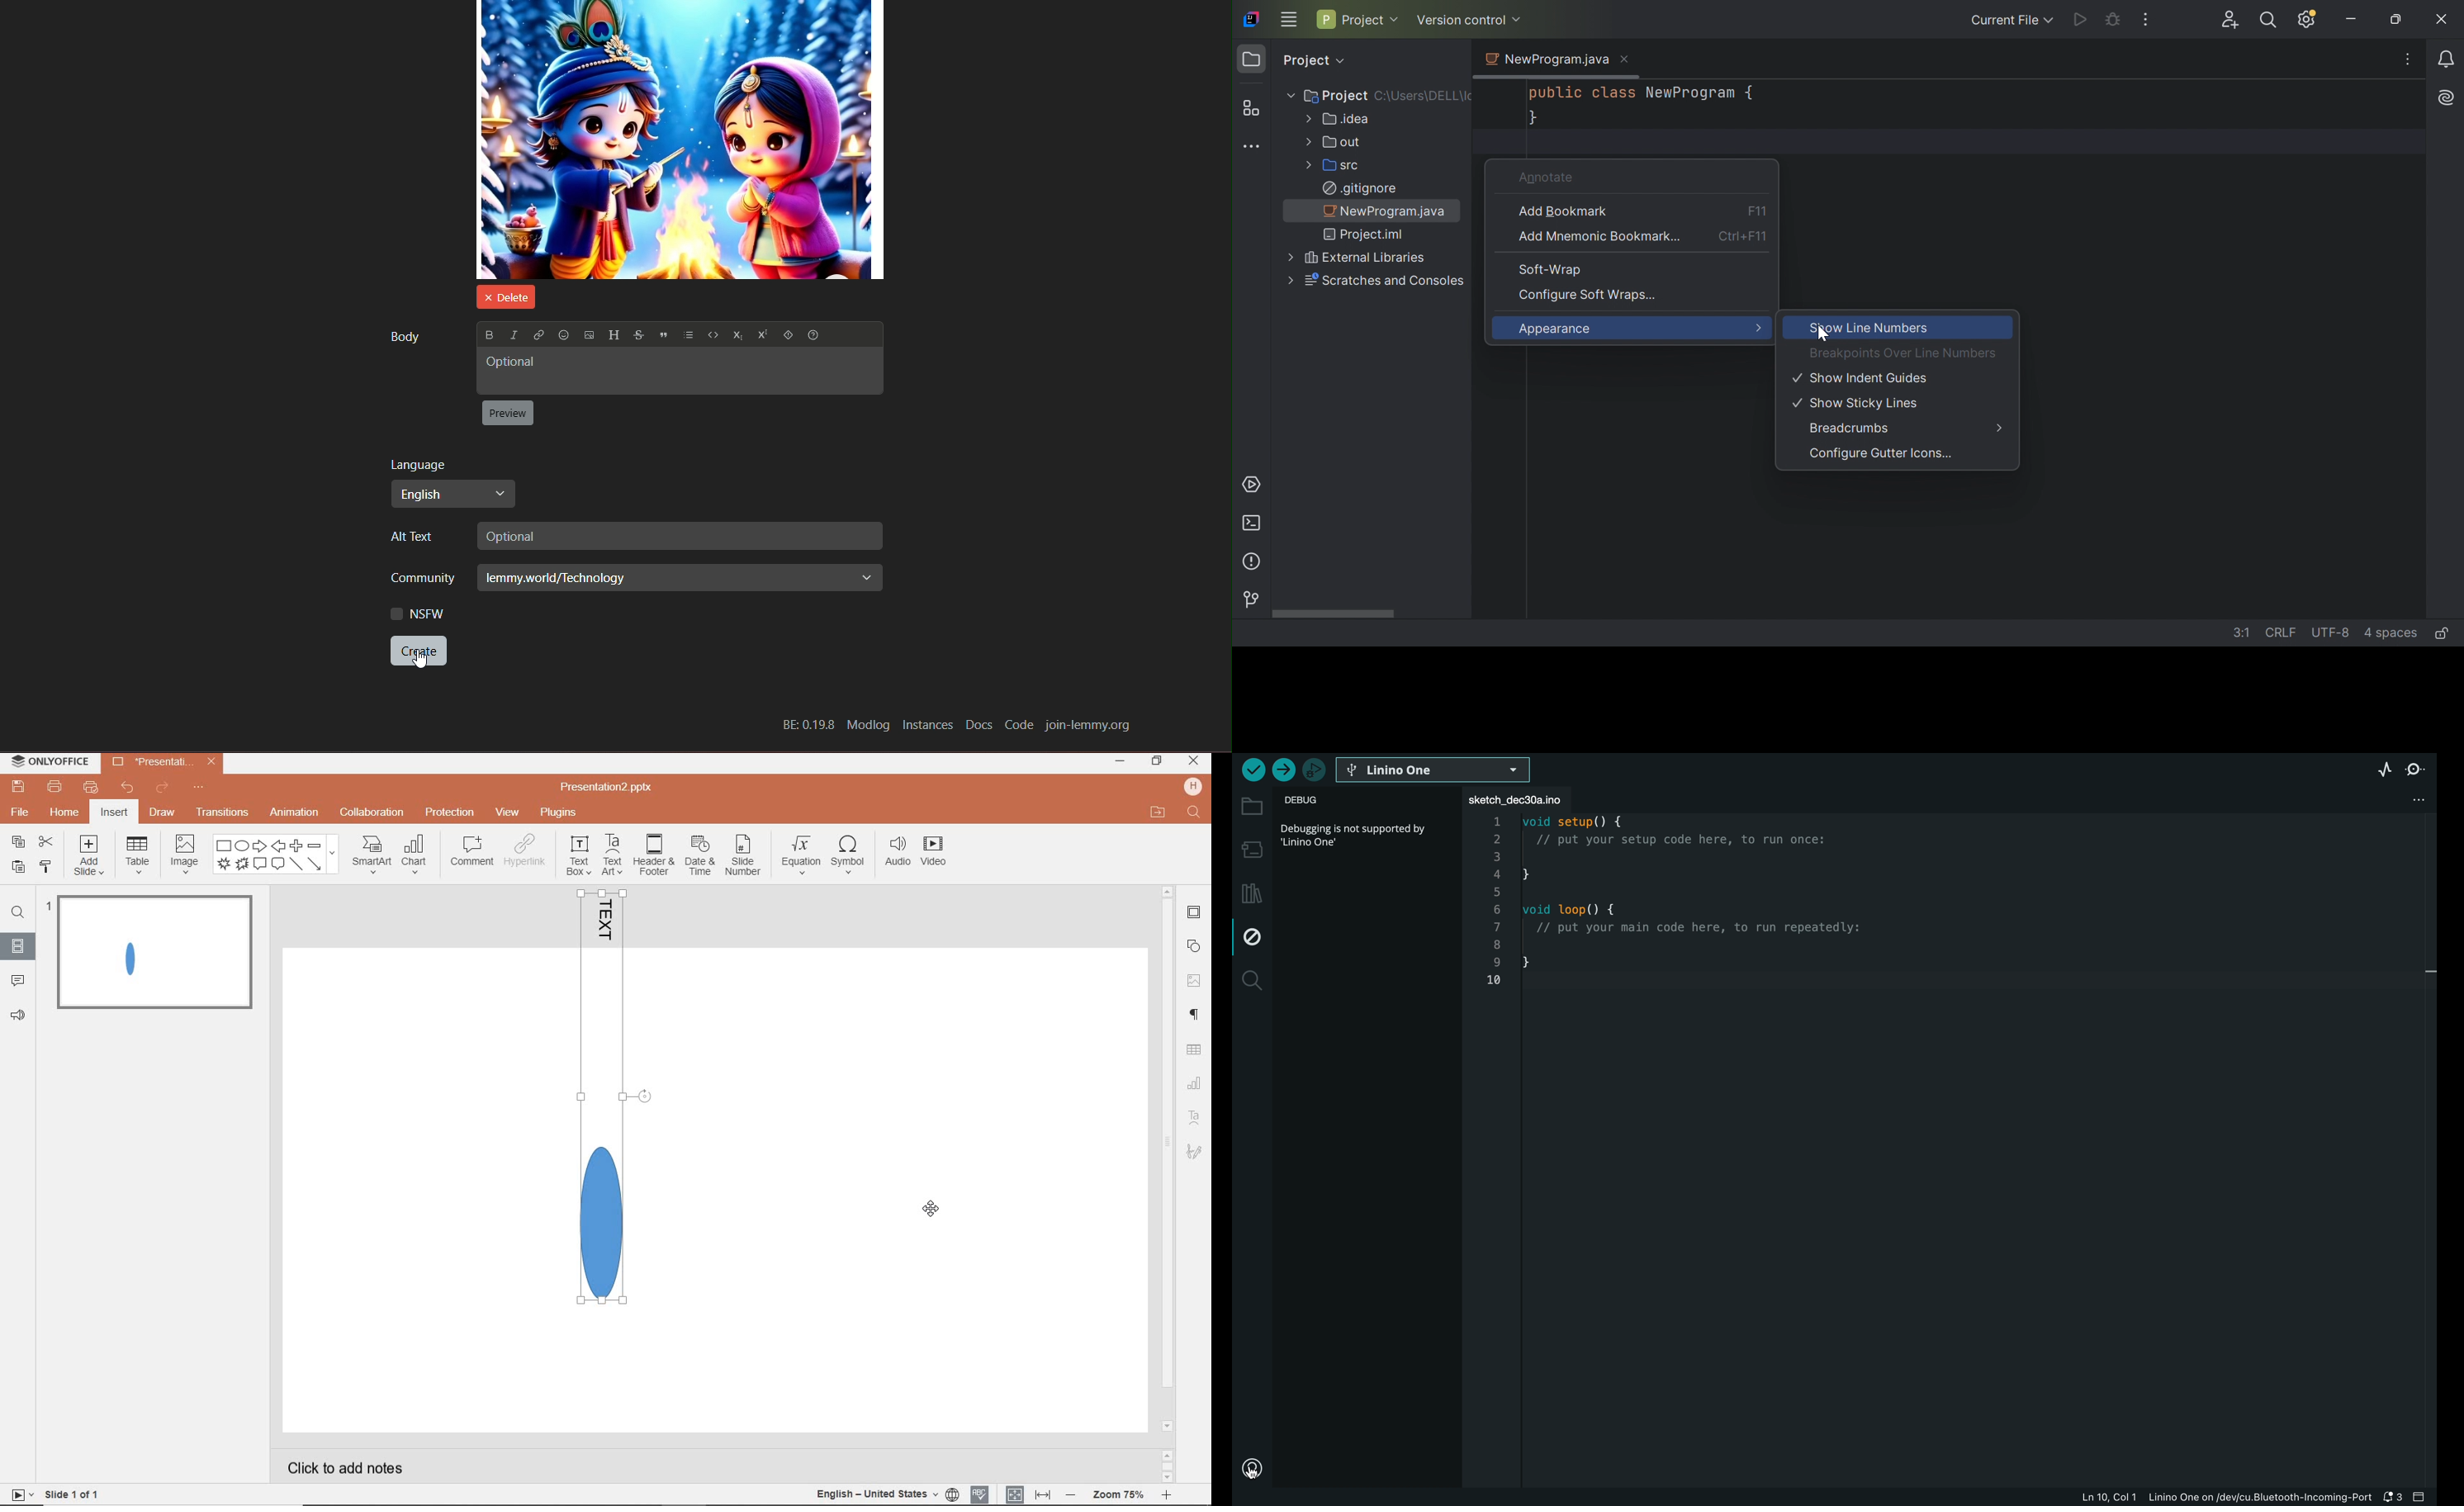  Describe the element at coordinates (17, 1015) in the screenshot. I see `FEEDBACK & SUPPORT` at that location.